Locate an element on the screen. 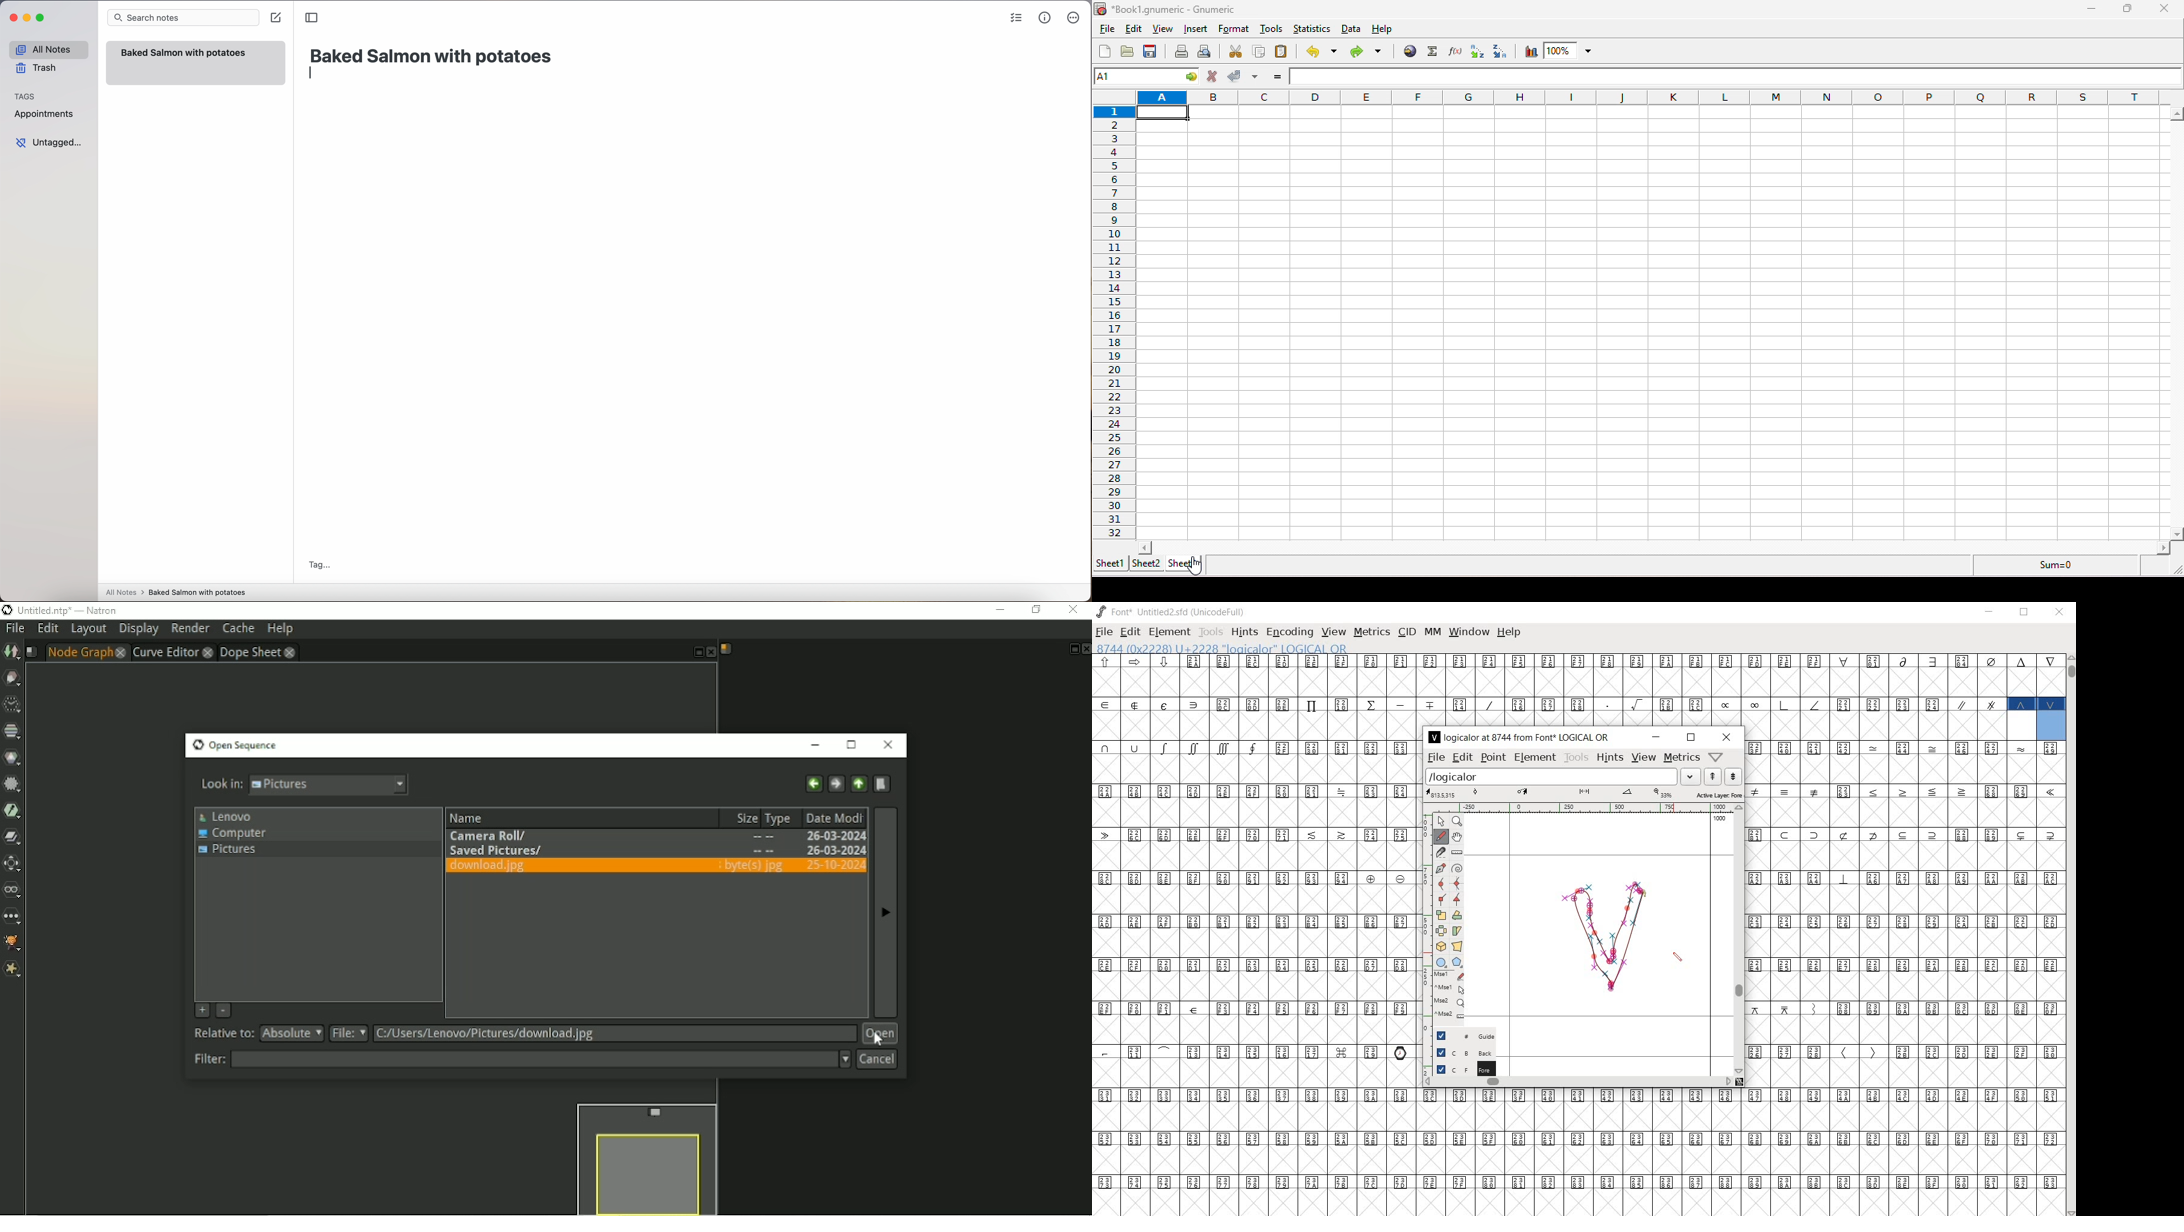 This screenshot has width=2184, height=1232. close is located at coordinates (2059, 612).